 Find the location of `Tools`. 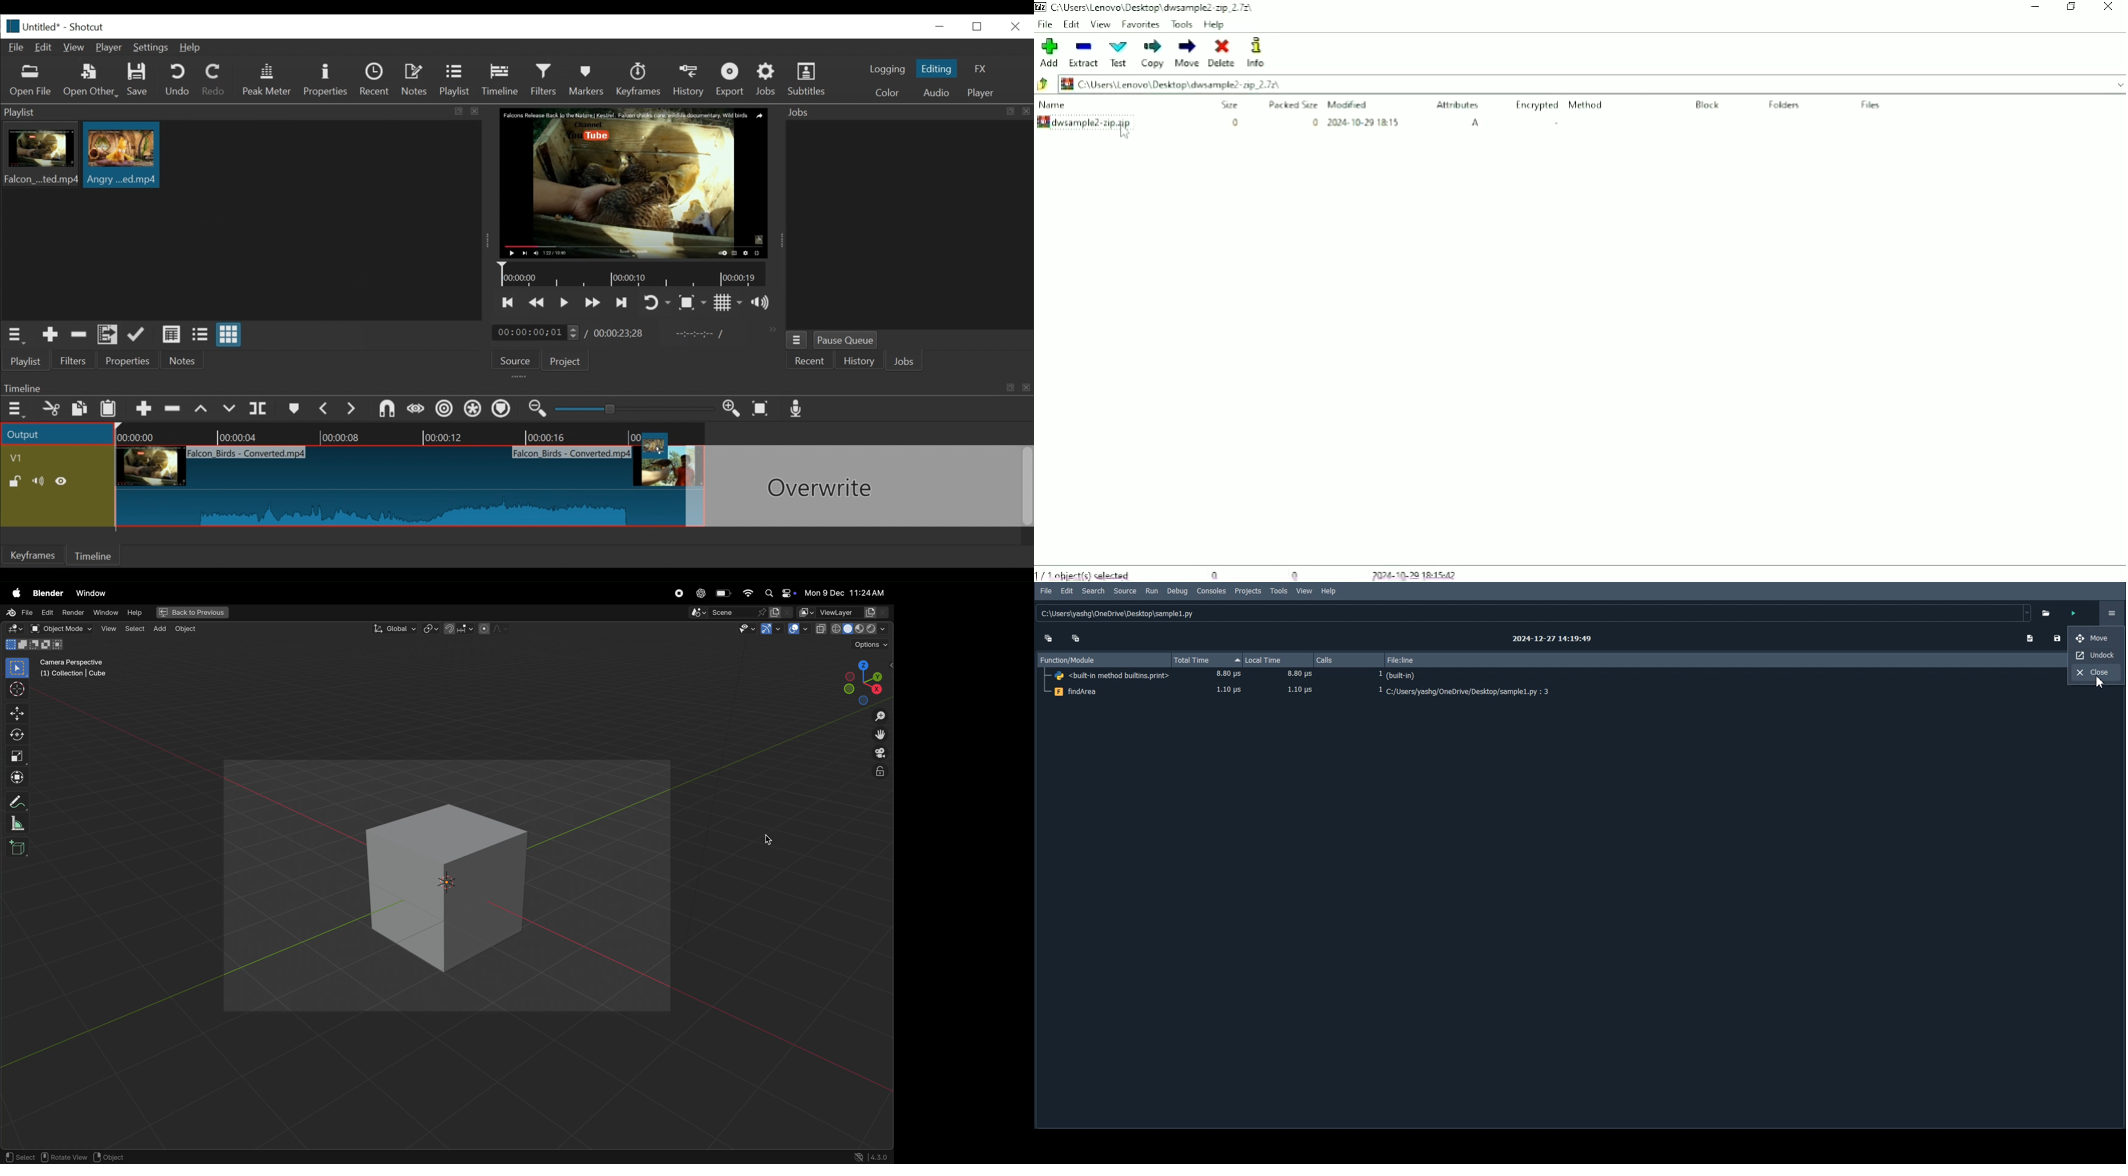

Tools is located at coordinates (1279, 591).